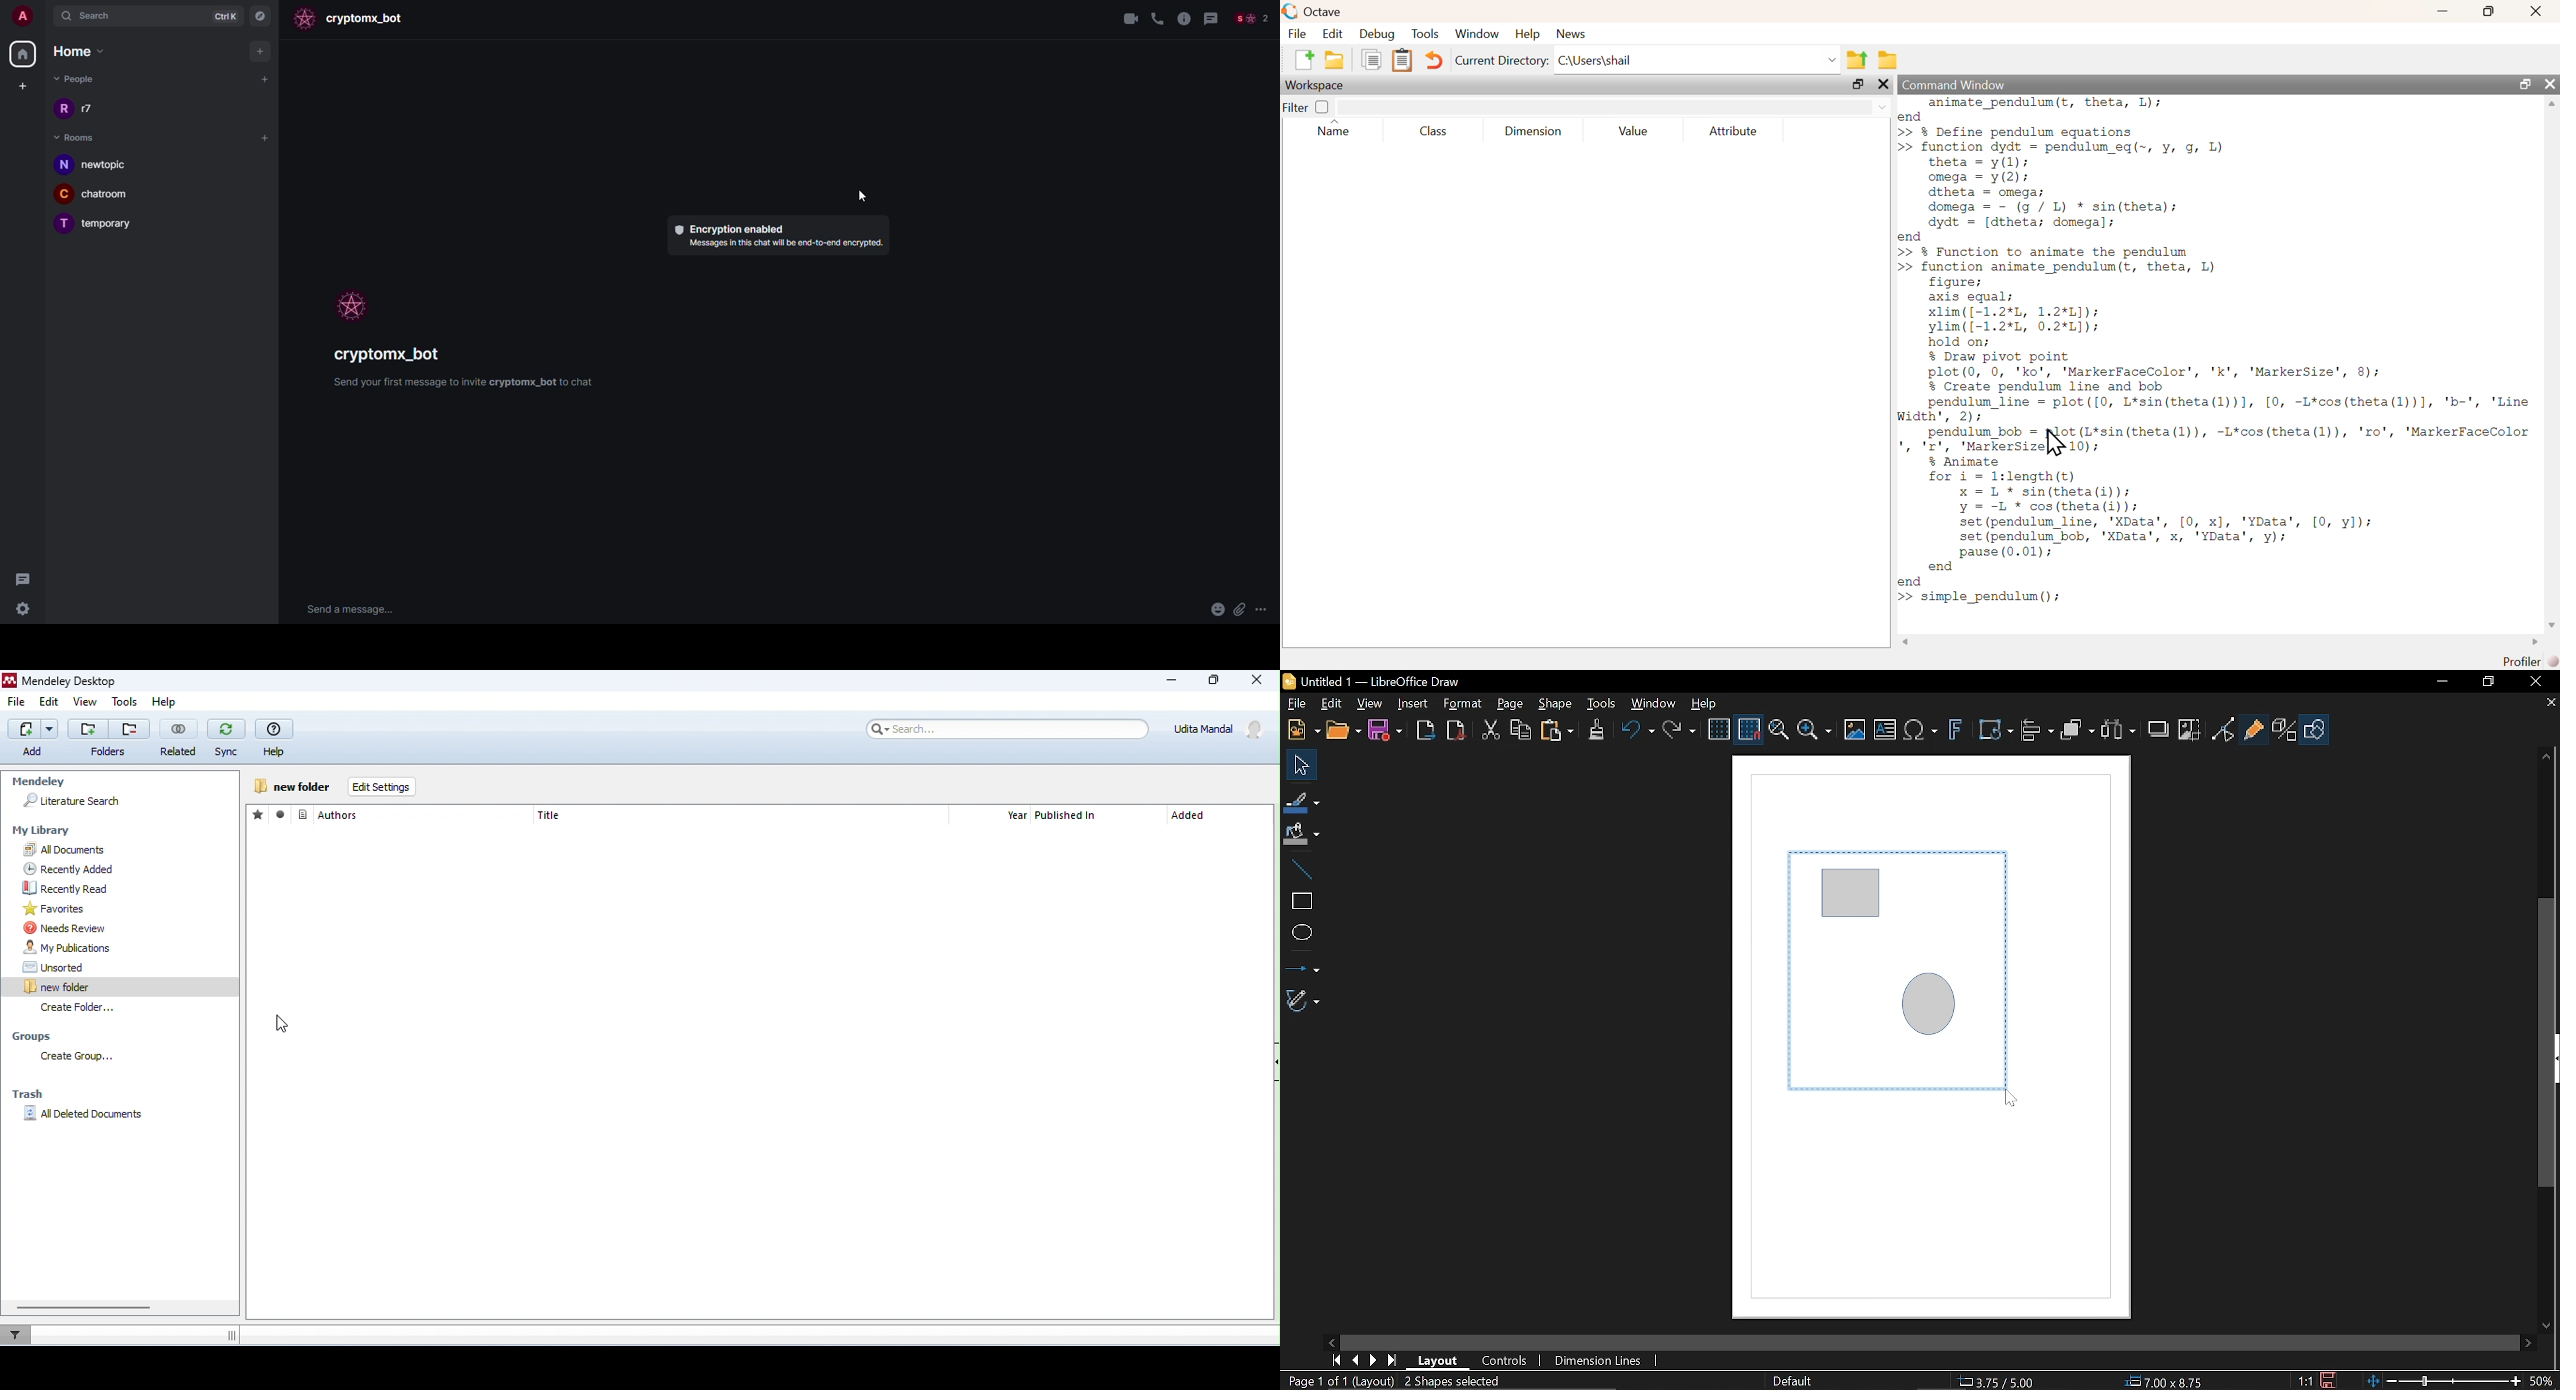  Describe the element at coordinates (1860, 86) in the screenshot. I see `Maximize` at that location.